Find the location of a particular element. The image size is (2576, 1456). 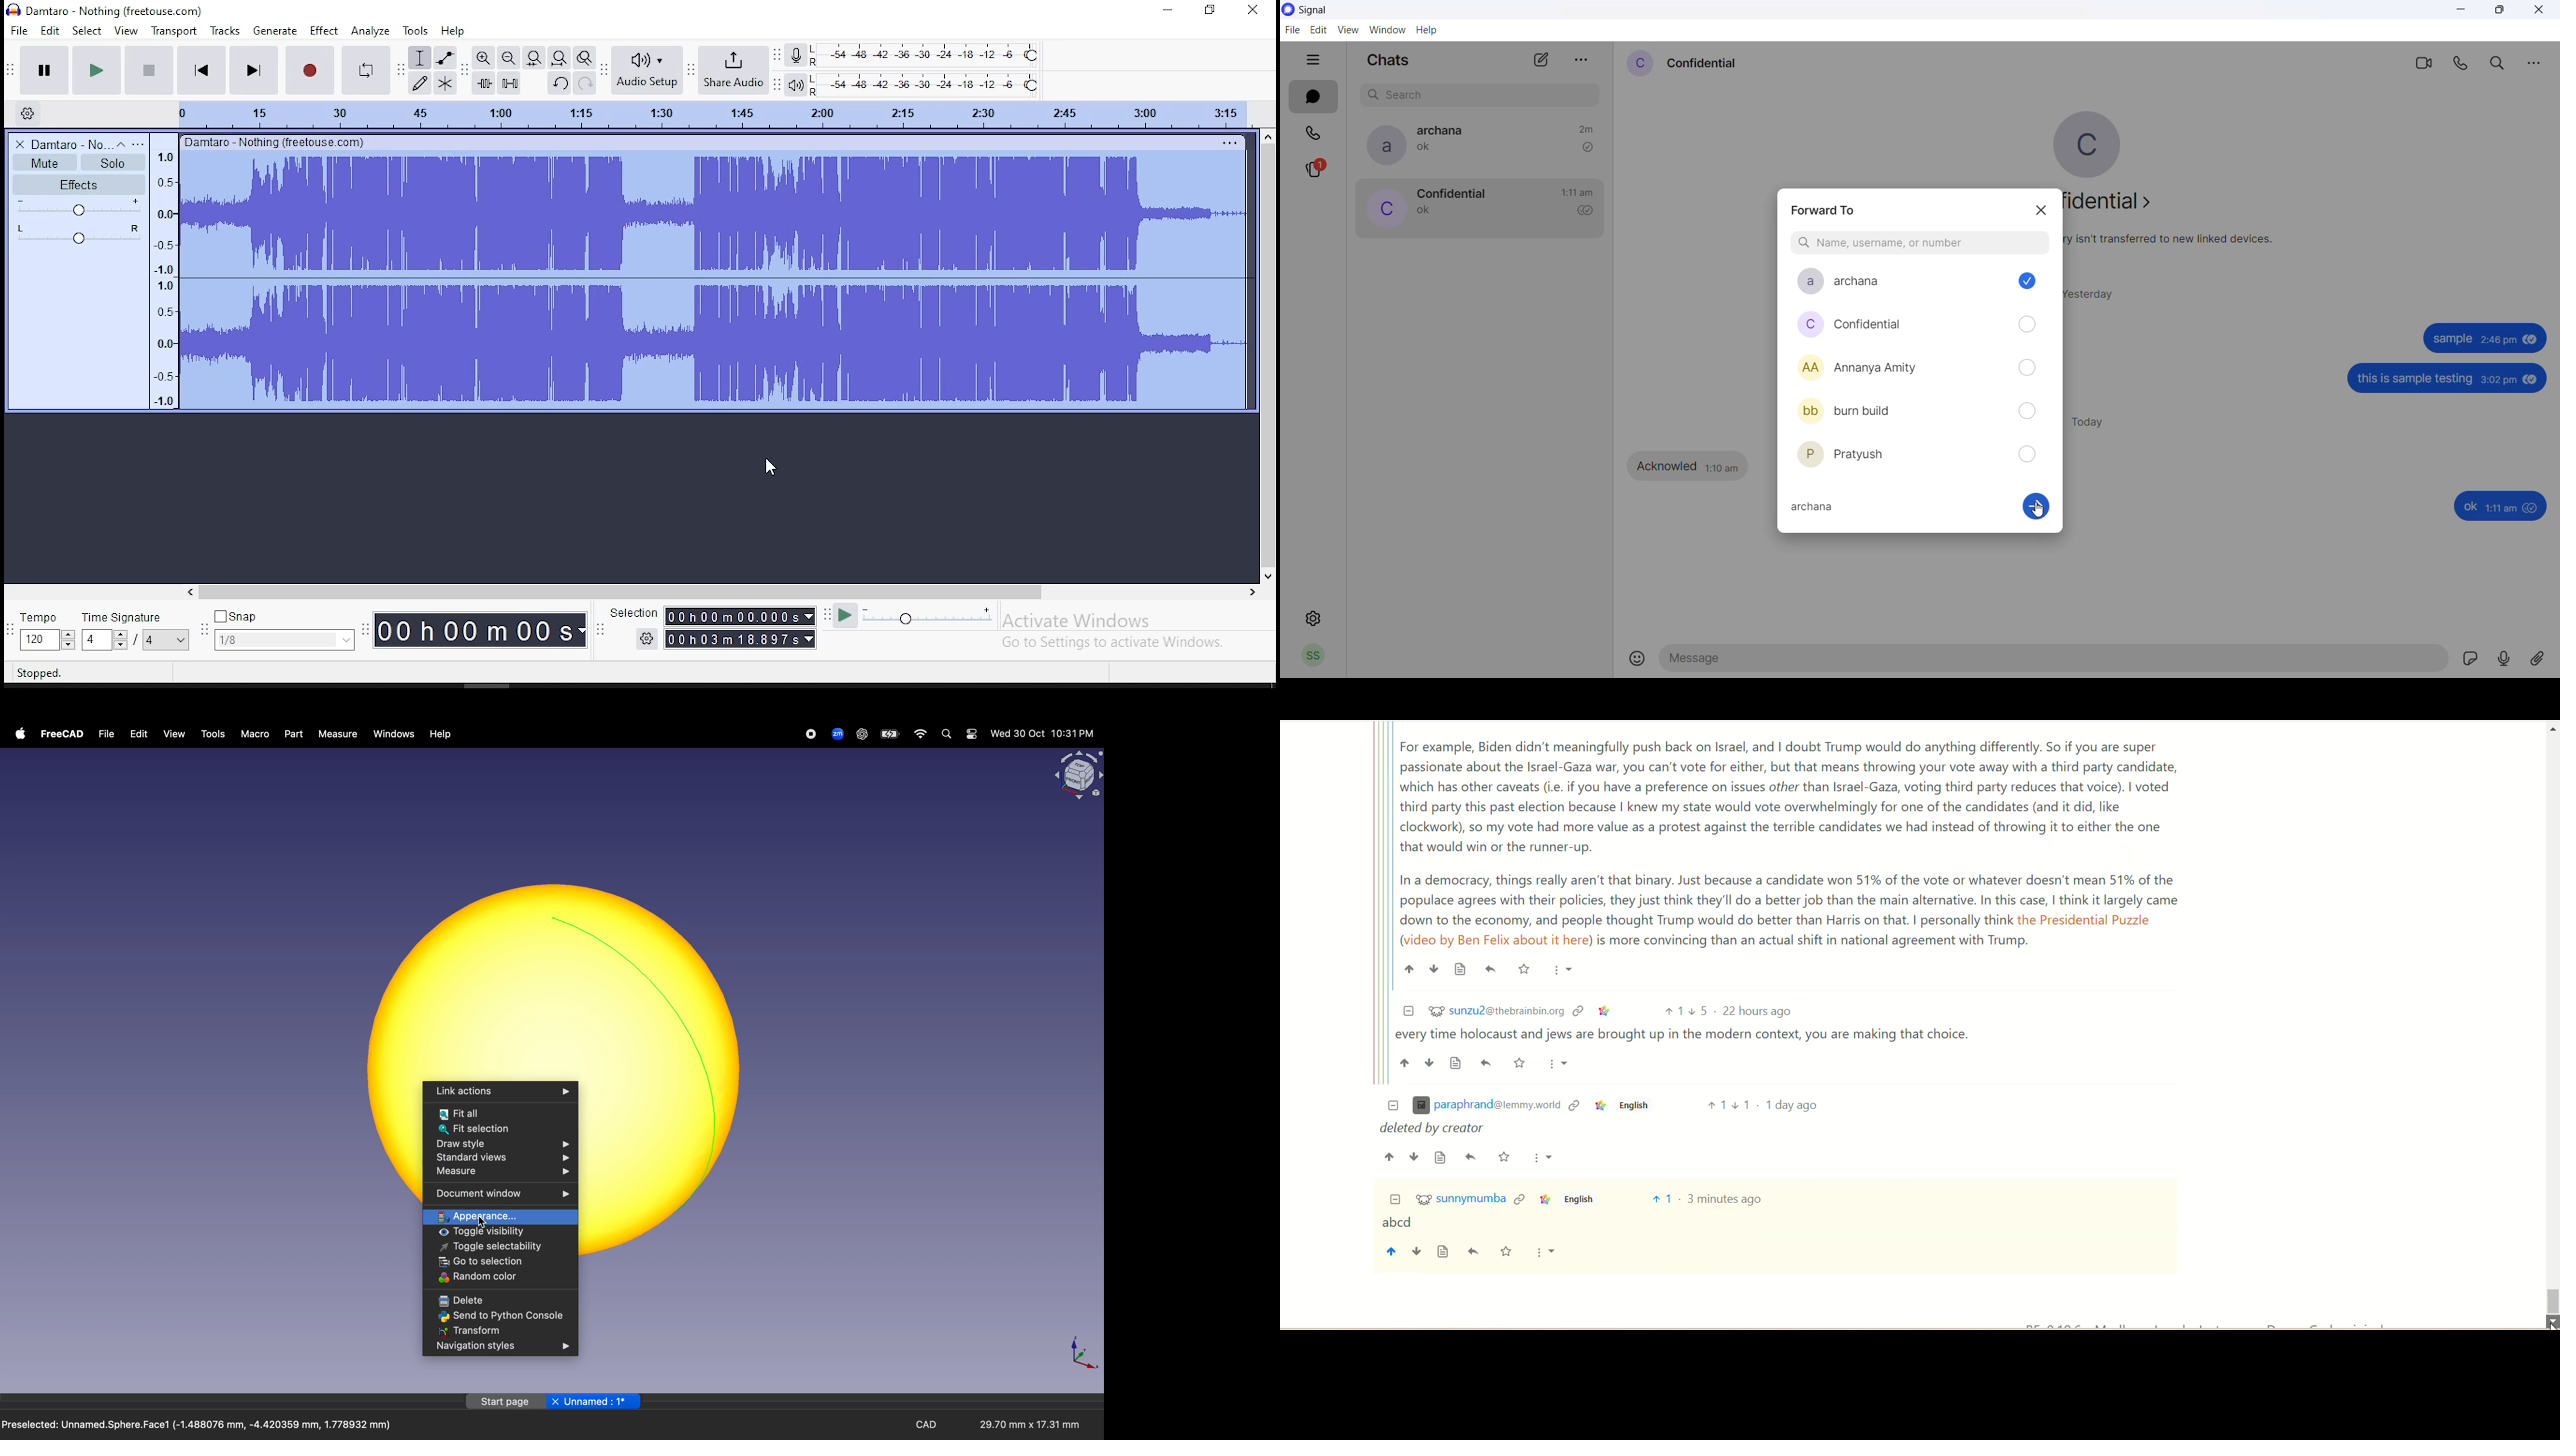

restore is located at coordinates (1212, 9).